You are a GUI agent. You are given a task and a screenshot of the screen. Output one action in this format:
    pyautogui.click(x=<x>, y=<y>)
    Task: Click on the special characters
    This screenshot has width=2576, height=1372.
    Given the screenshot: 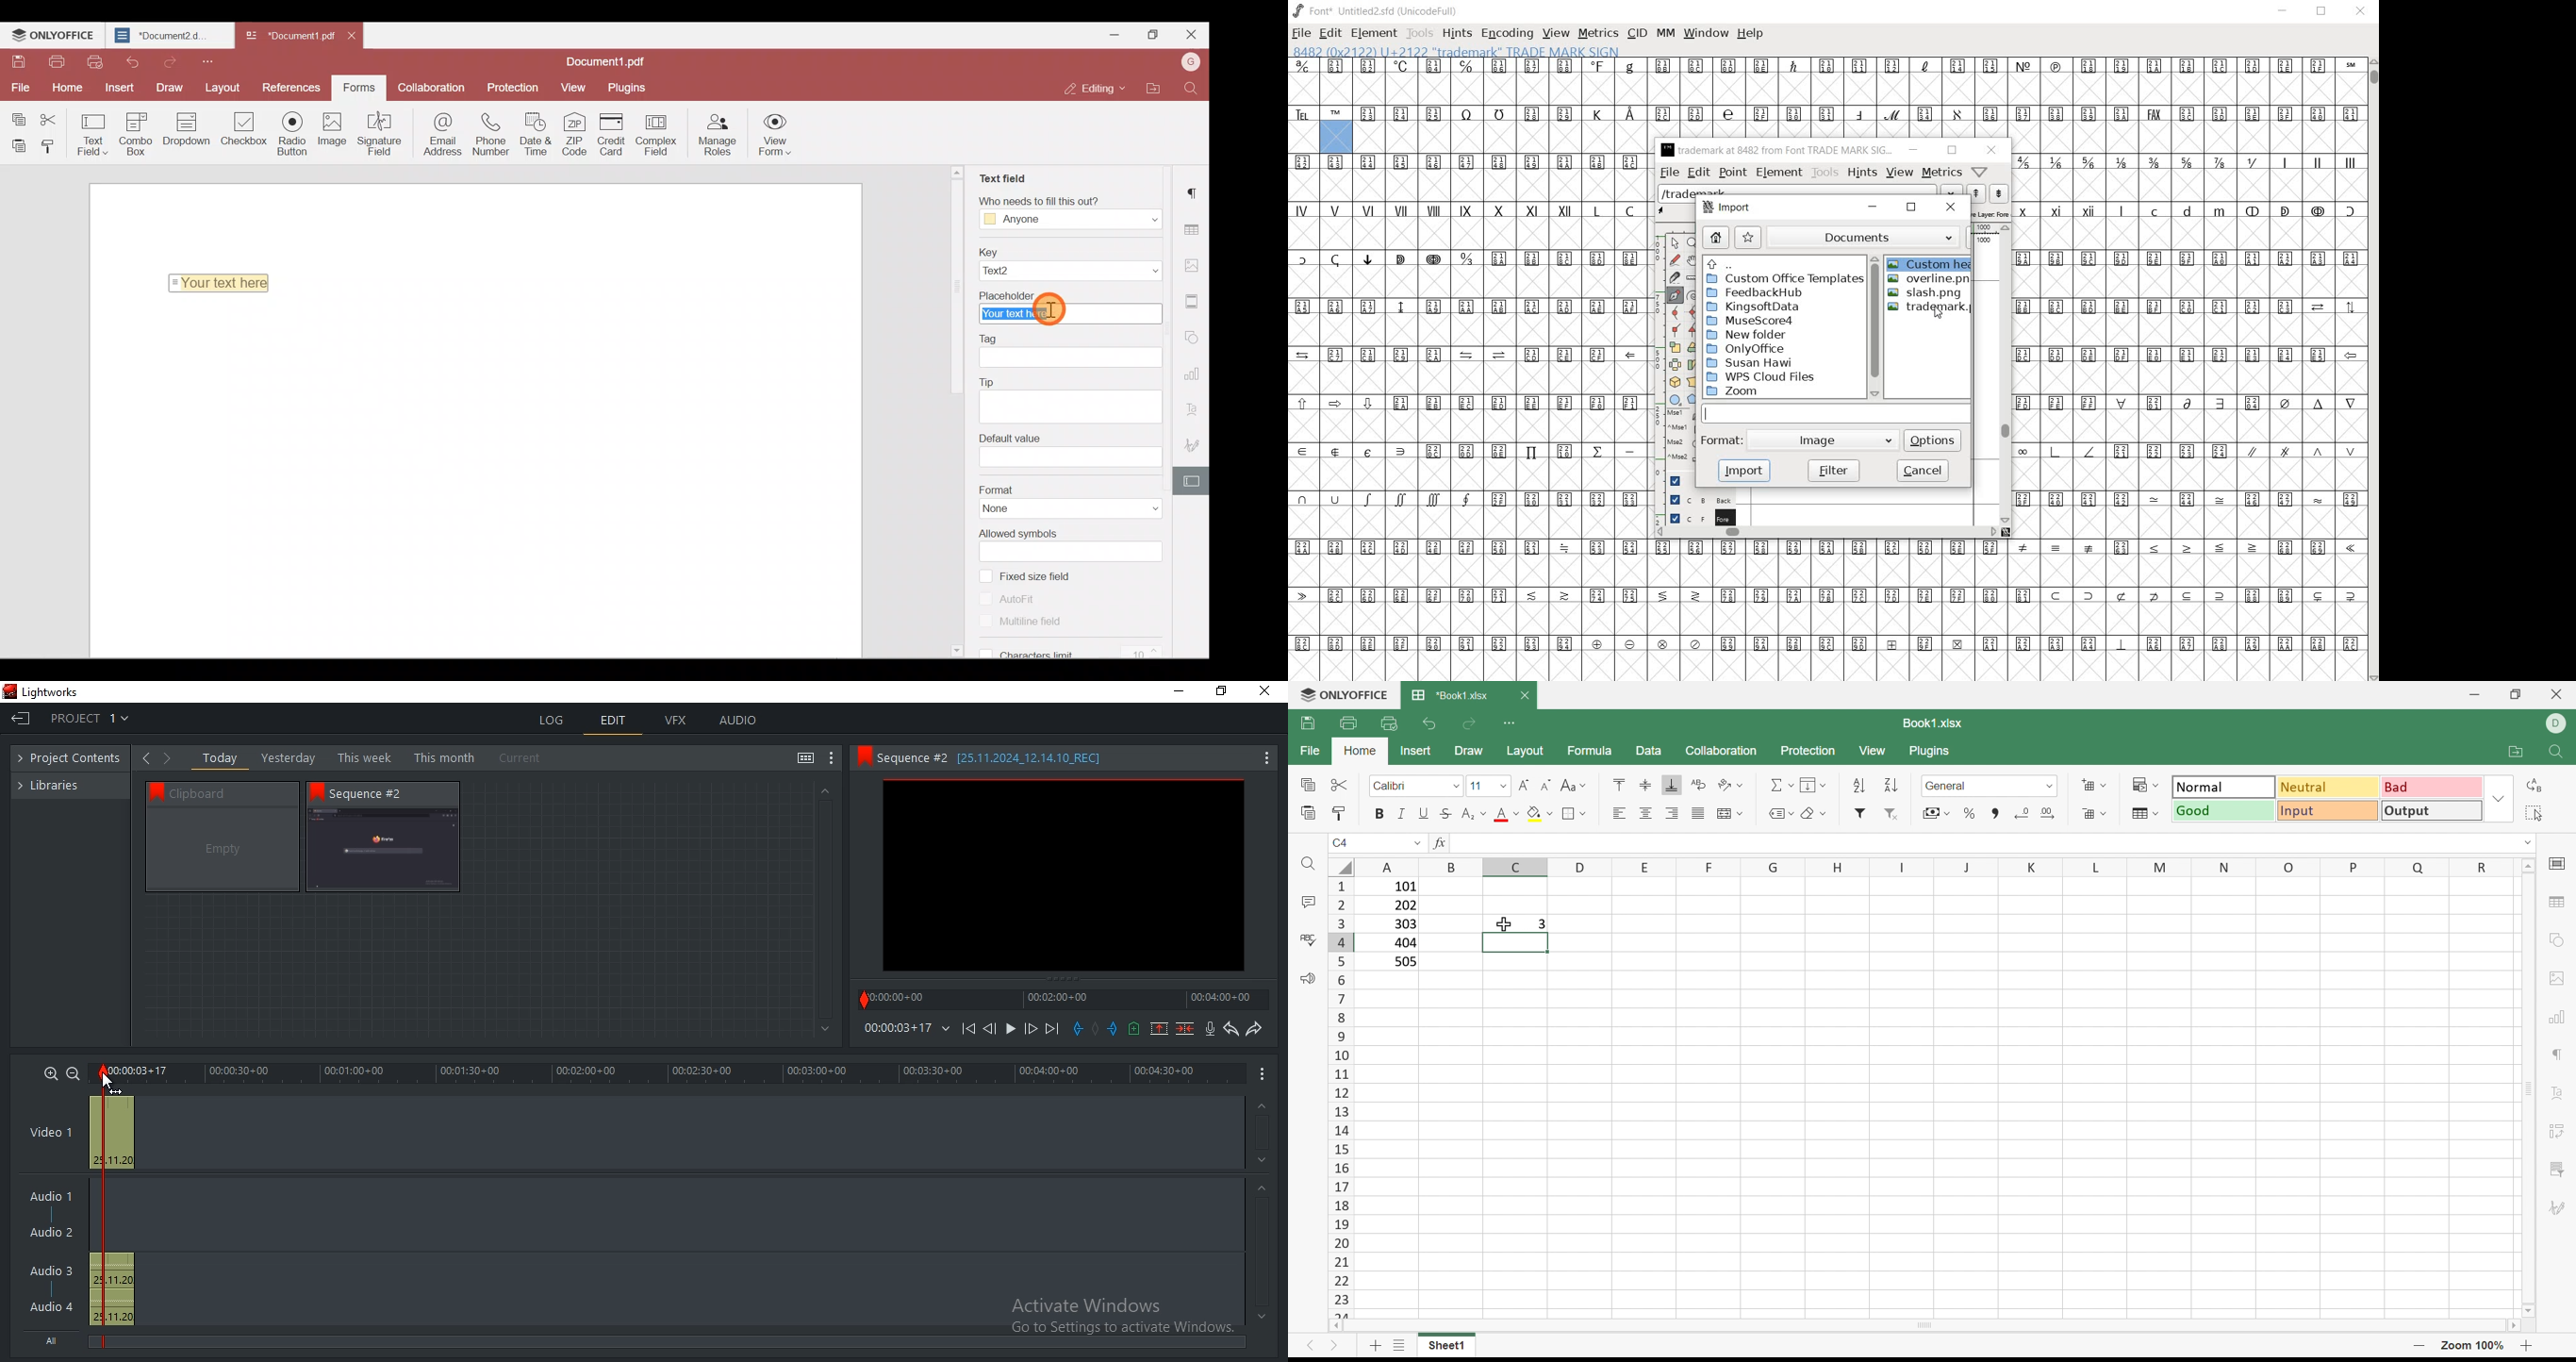 What is the action you would take?
    pyautogui.click(x=2235, y=225)
    